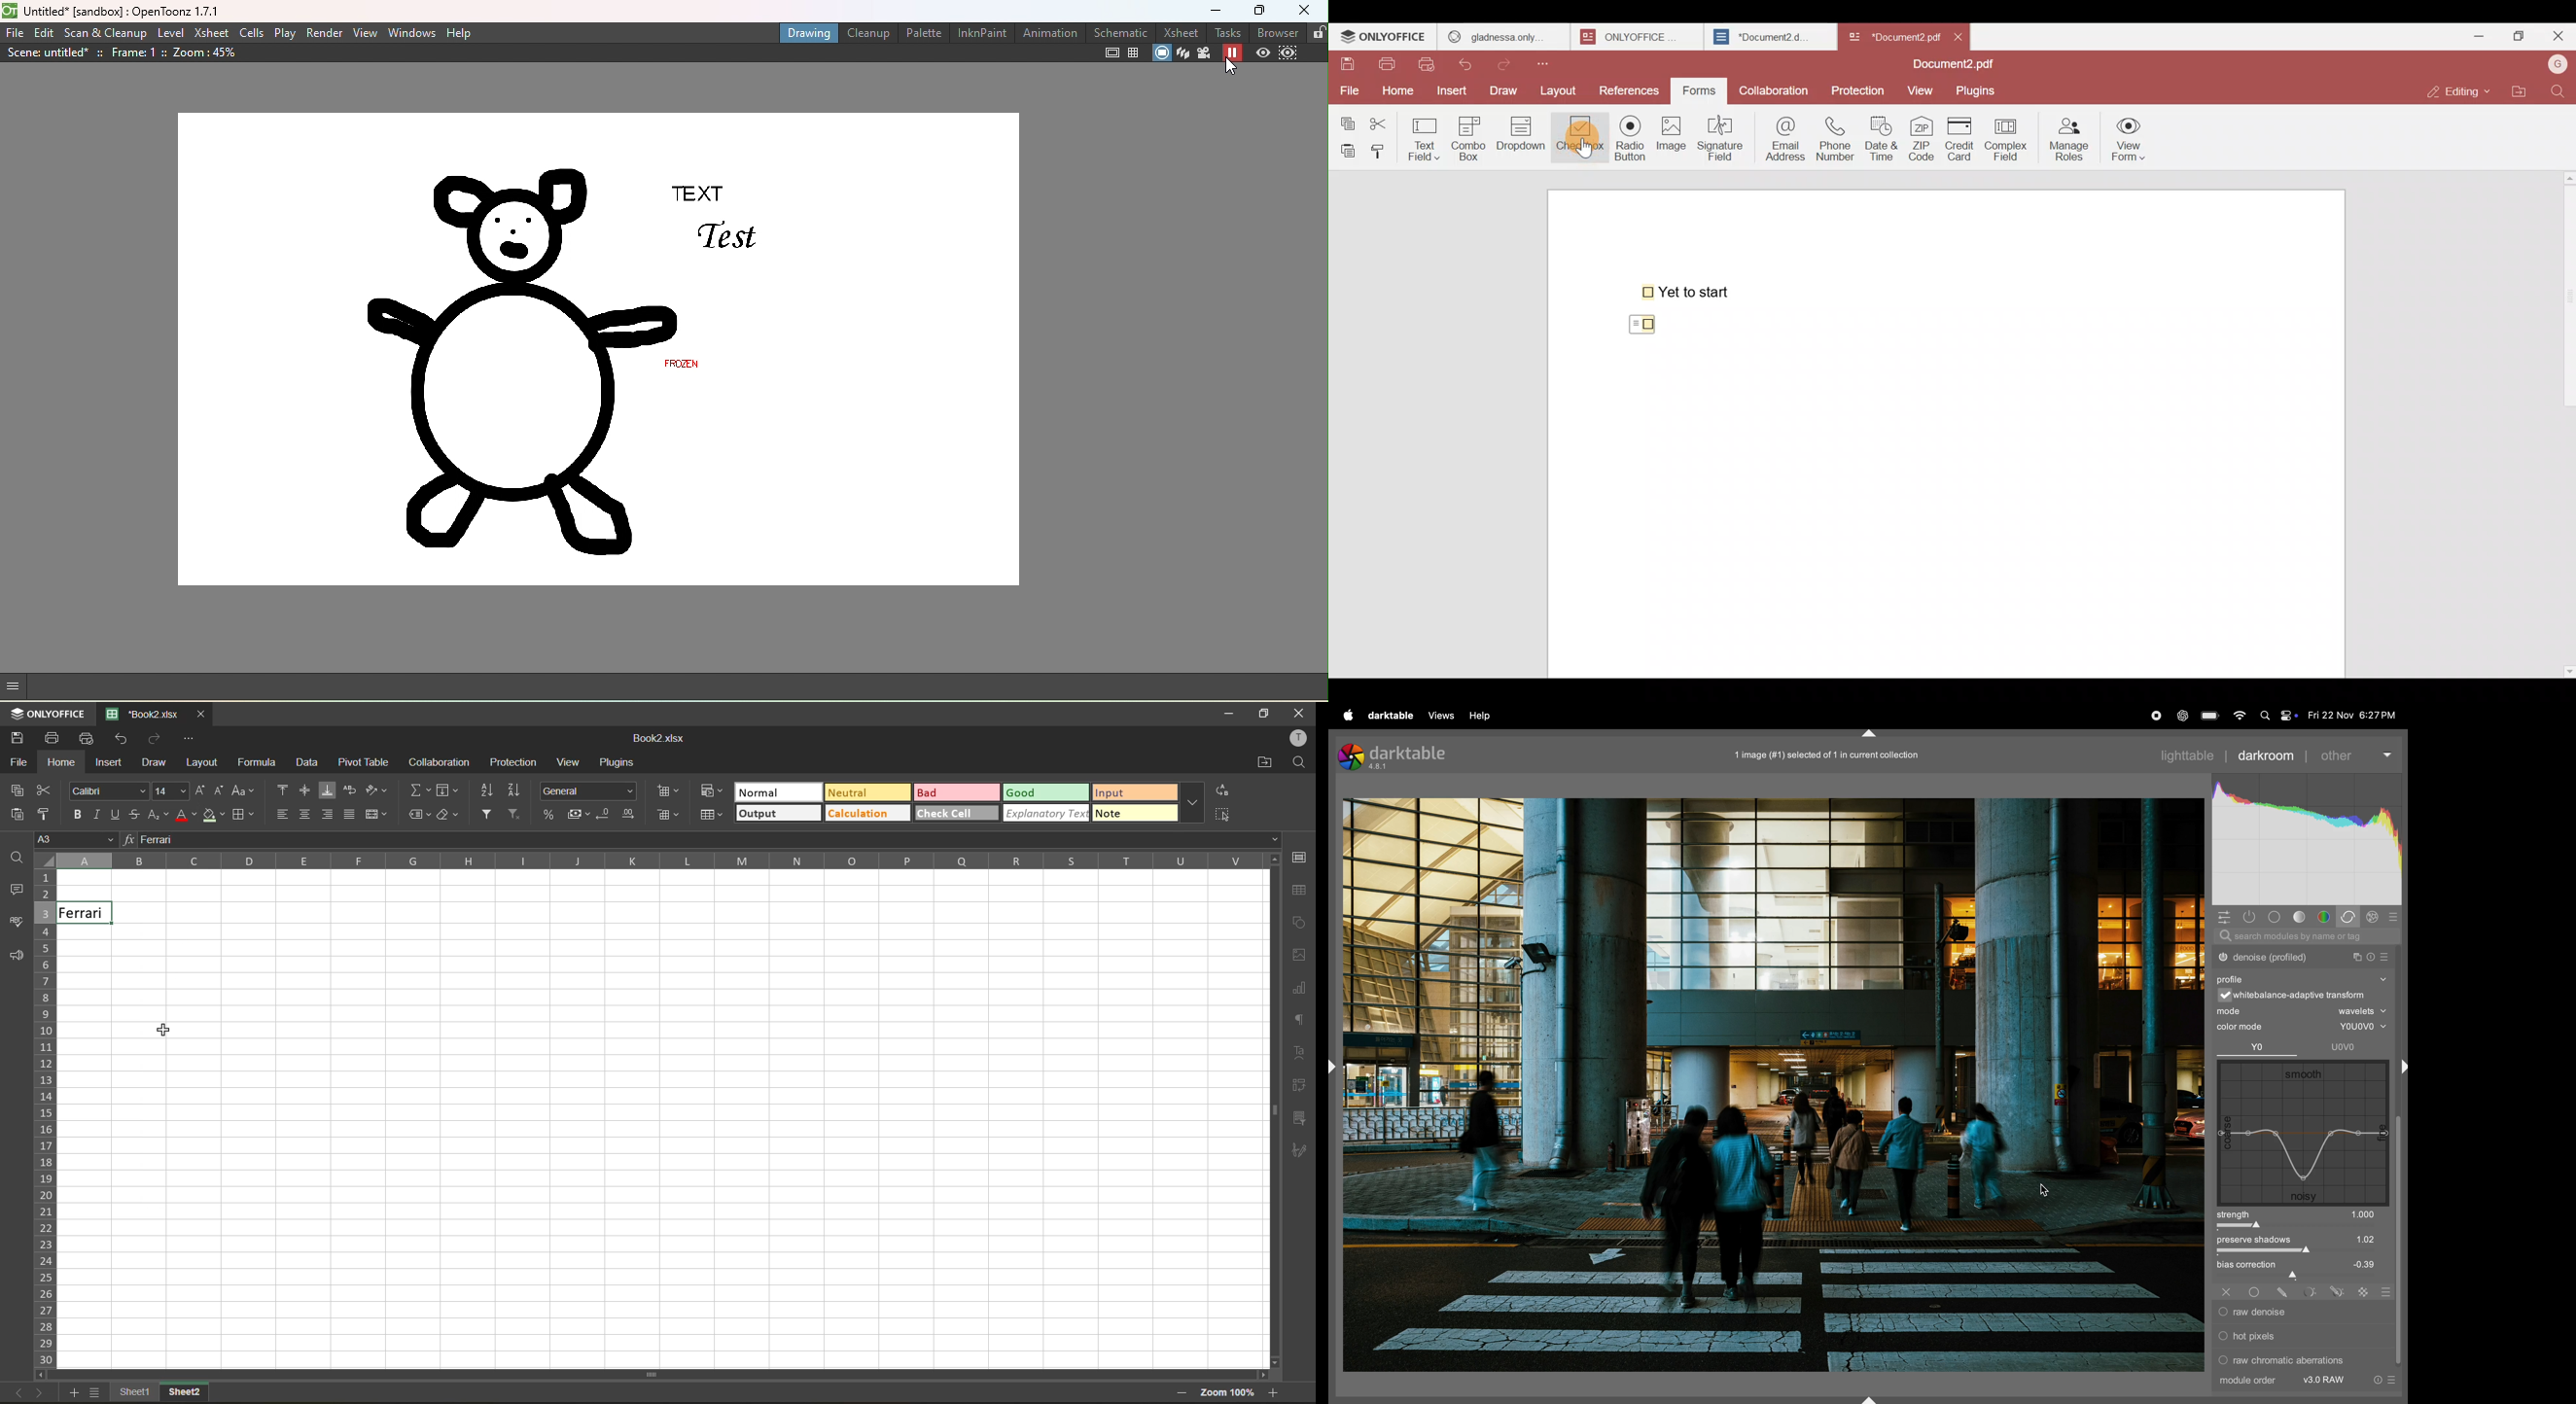 The height and width of the screenshot is (1428, 2576). What do you see at coordinates (2293, 995) in the screenshot?
I see `white balance` at bounding box center [2293, 995].